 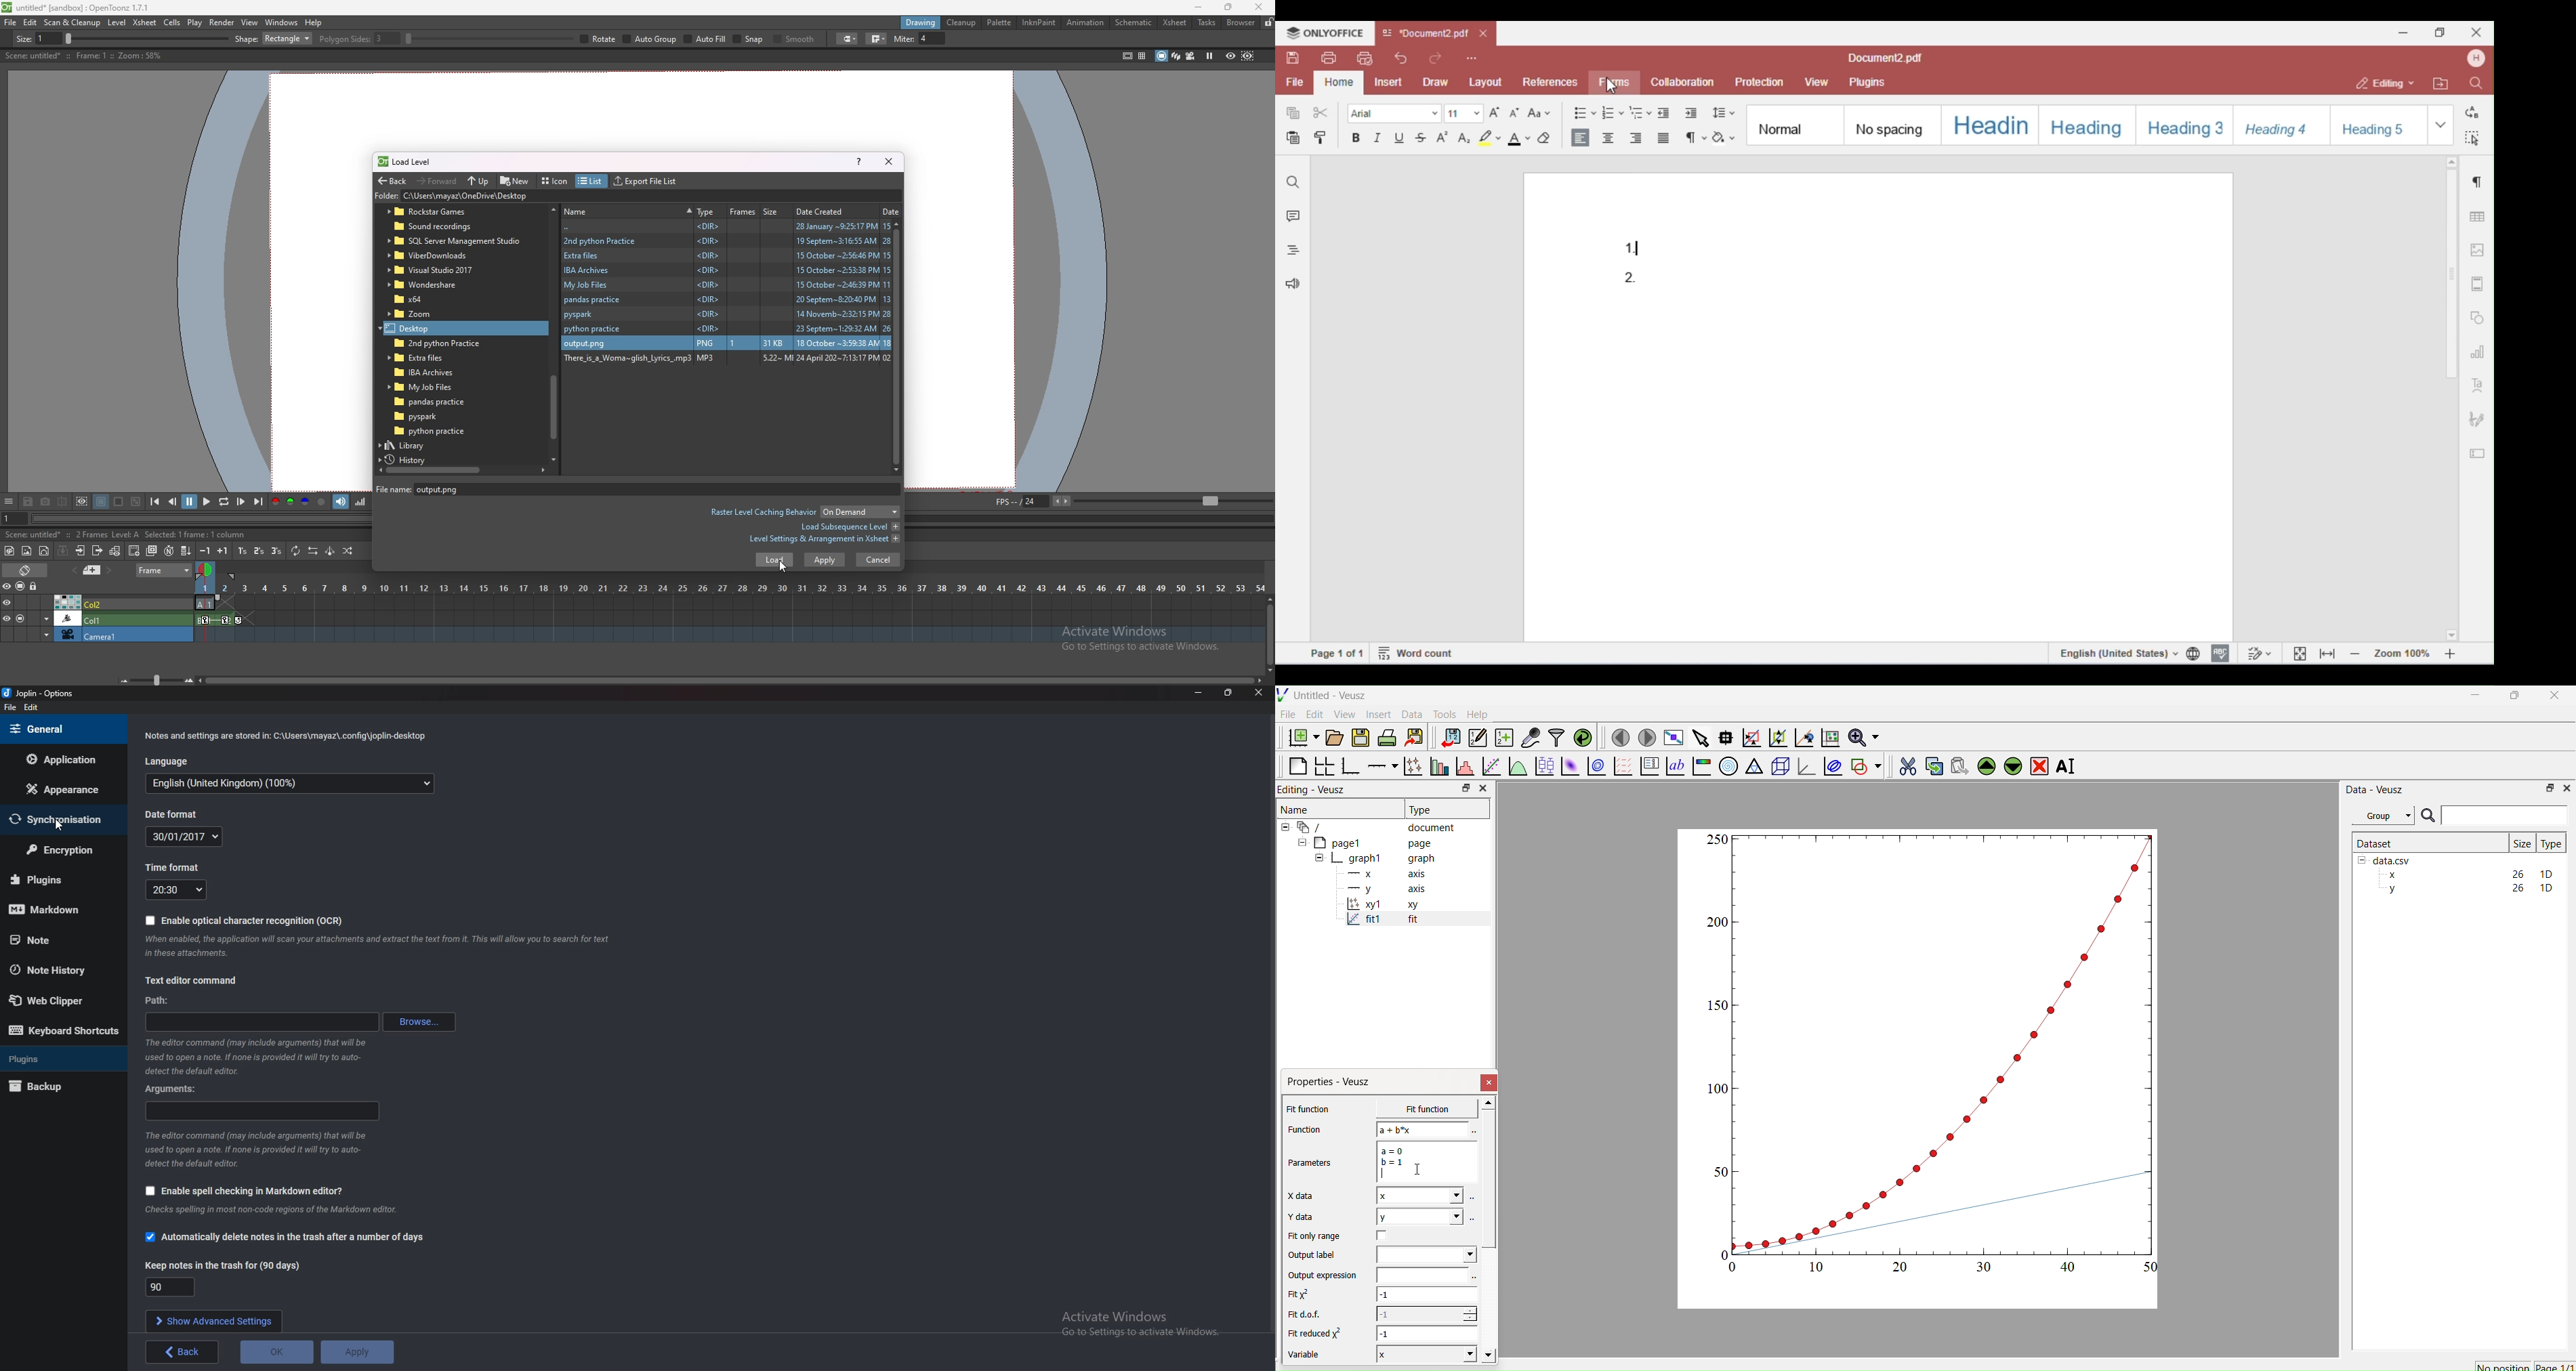 What do you see at coordinates (1463, 789) in the screenshot?
I see `Restore down` at bounding box center [1463, 789].